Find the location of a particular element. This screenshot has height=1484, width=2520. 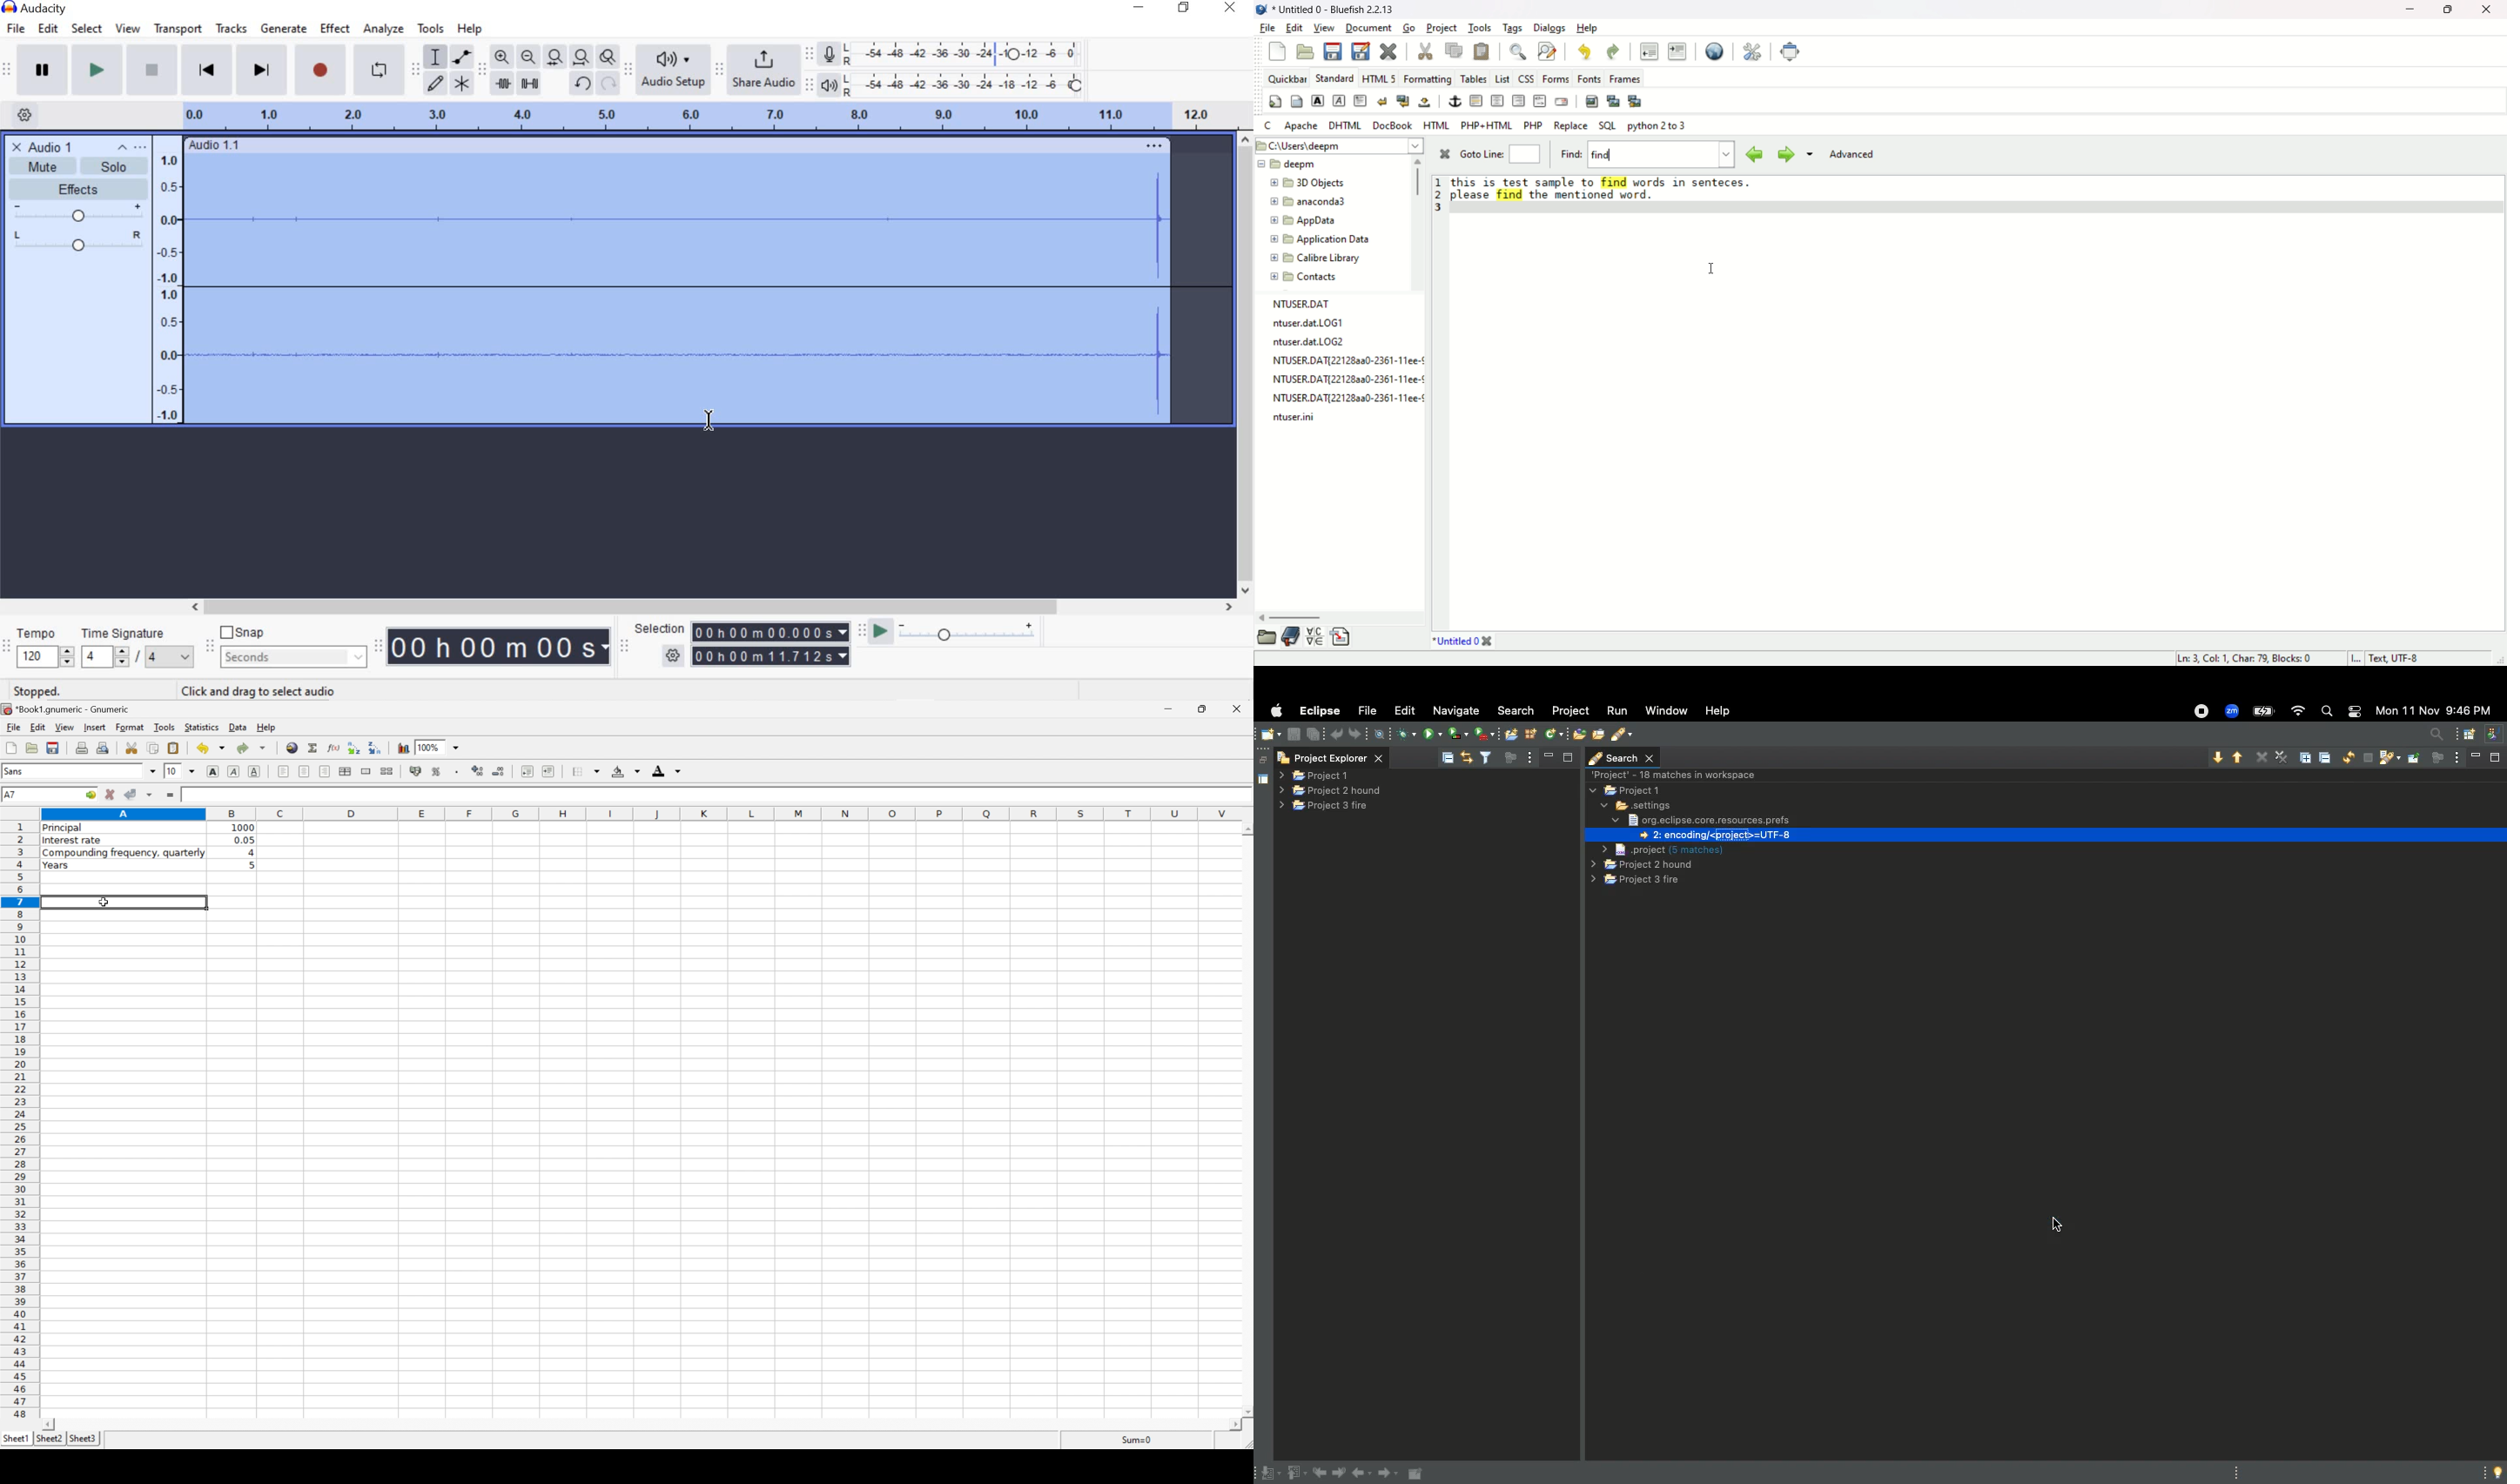

Set the format of the selected cells to include a thousands separator is located at coordinates (457, 771).